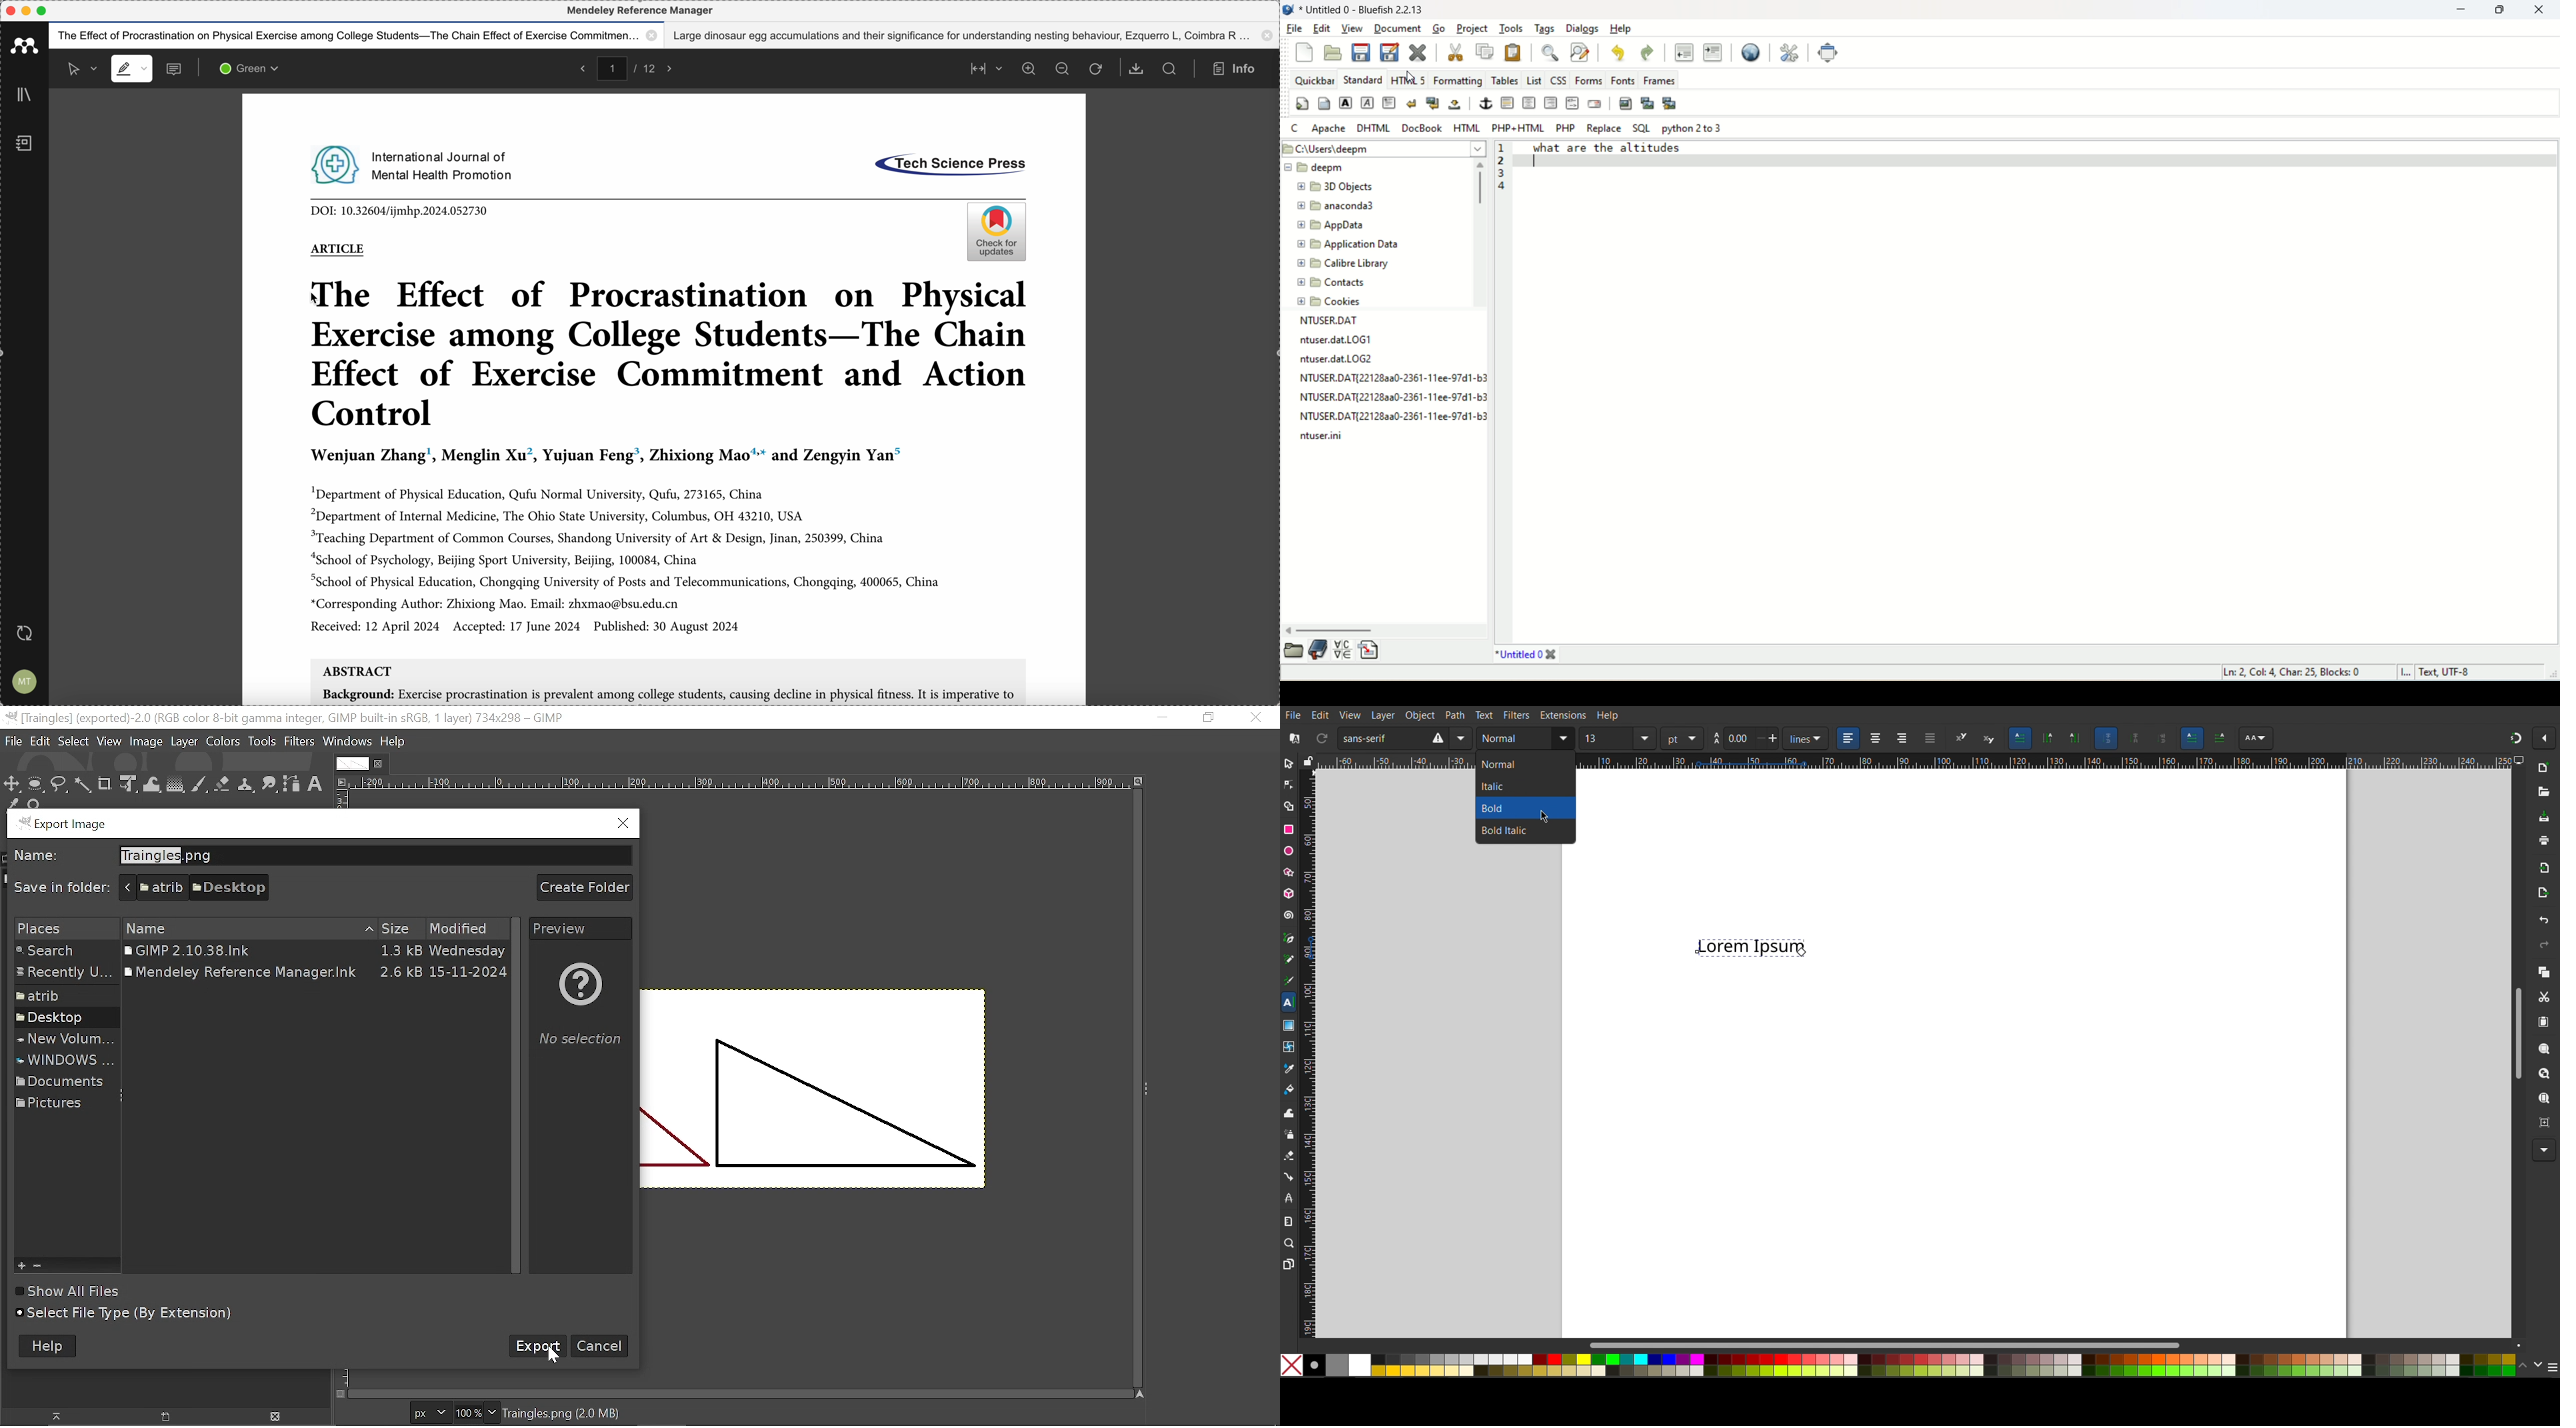 The width and height of the screenshot is (2576, 1428). Describe the element at coordinates (1064, 70) in the screenshot. I see `zoom out` at that location.